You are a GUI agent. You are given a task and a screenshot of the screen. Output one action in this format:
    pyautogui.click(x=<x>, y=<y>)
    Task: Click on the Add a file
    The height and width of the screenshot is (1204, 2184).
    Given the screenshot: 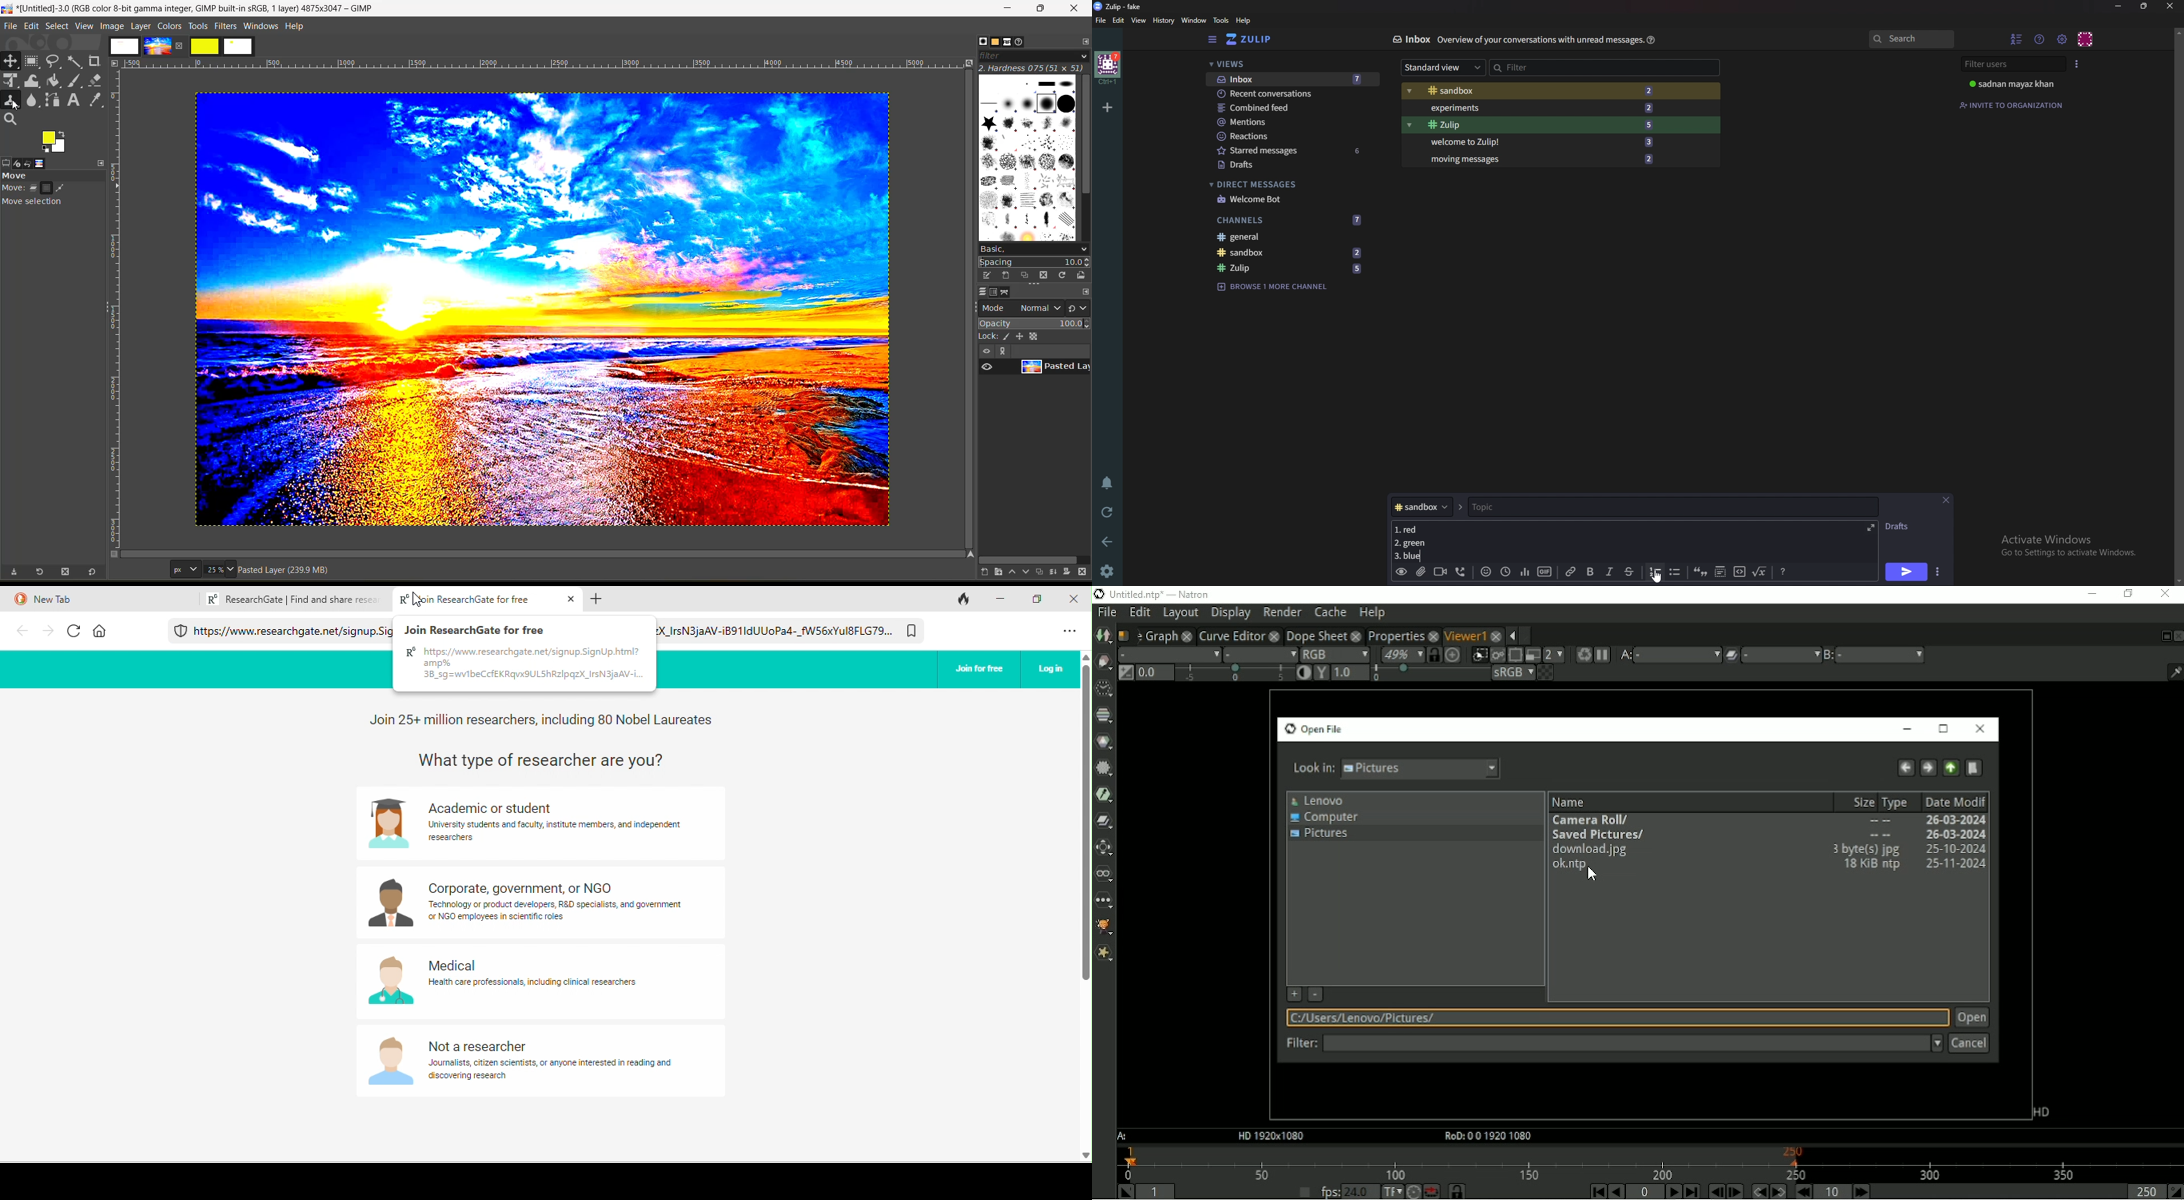 What is the action you would take?
    pyautogui.click(x=1420, y=574)
    